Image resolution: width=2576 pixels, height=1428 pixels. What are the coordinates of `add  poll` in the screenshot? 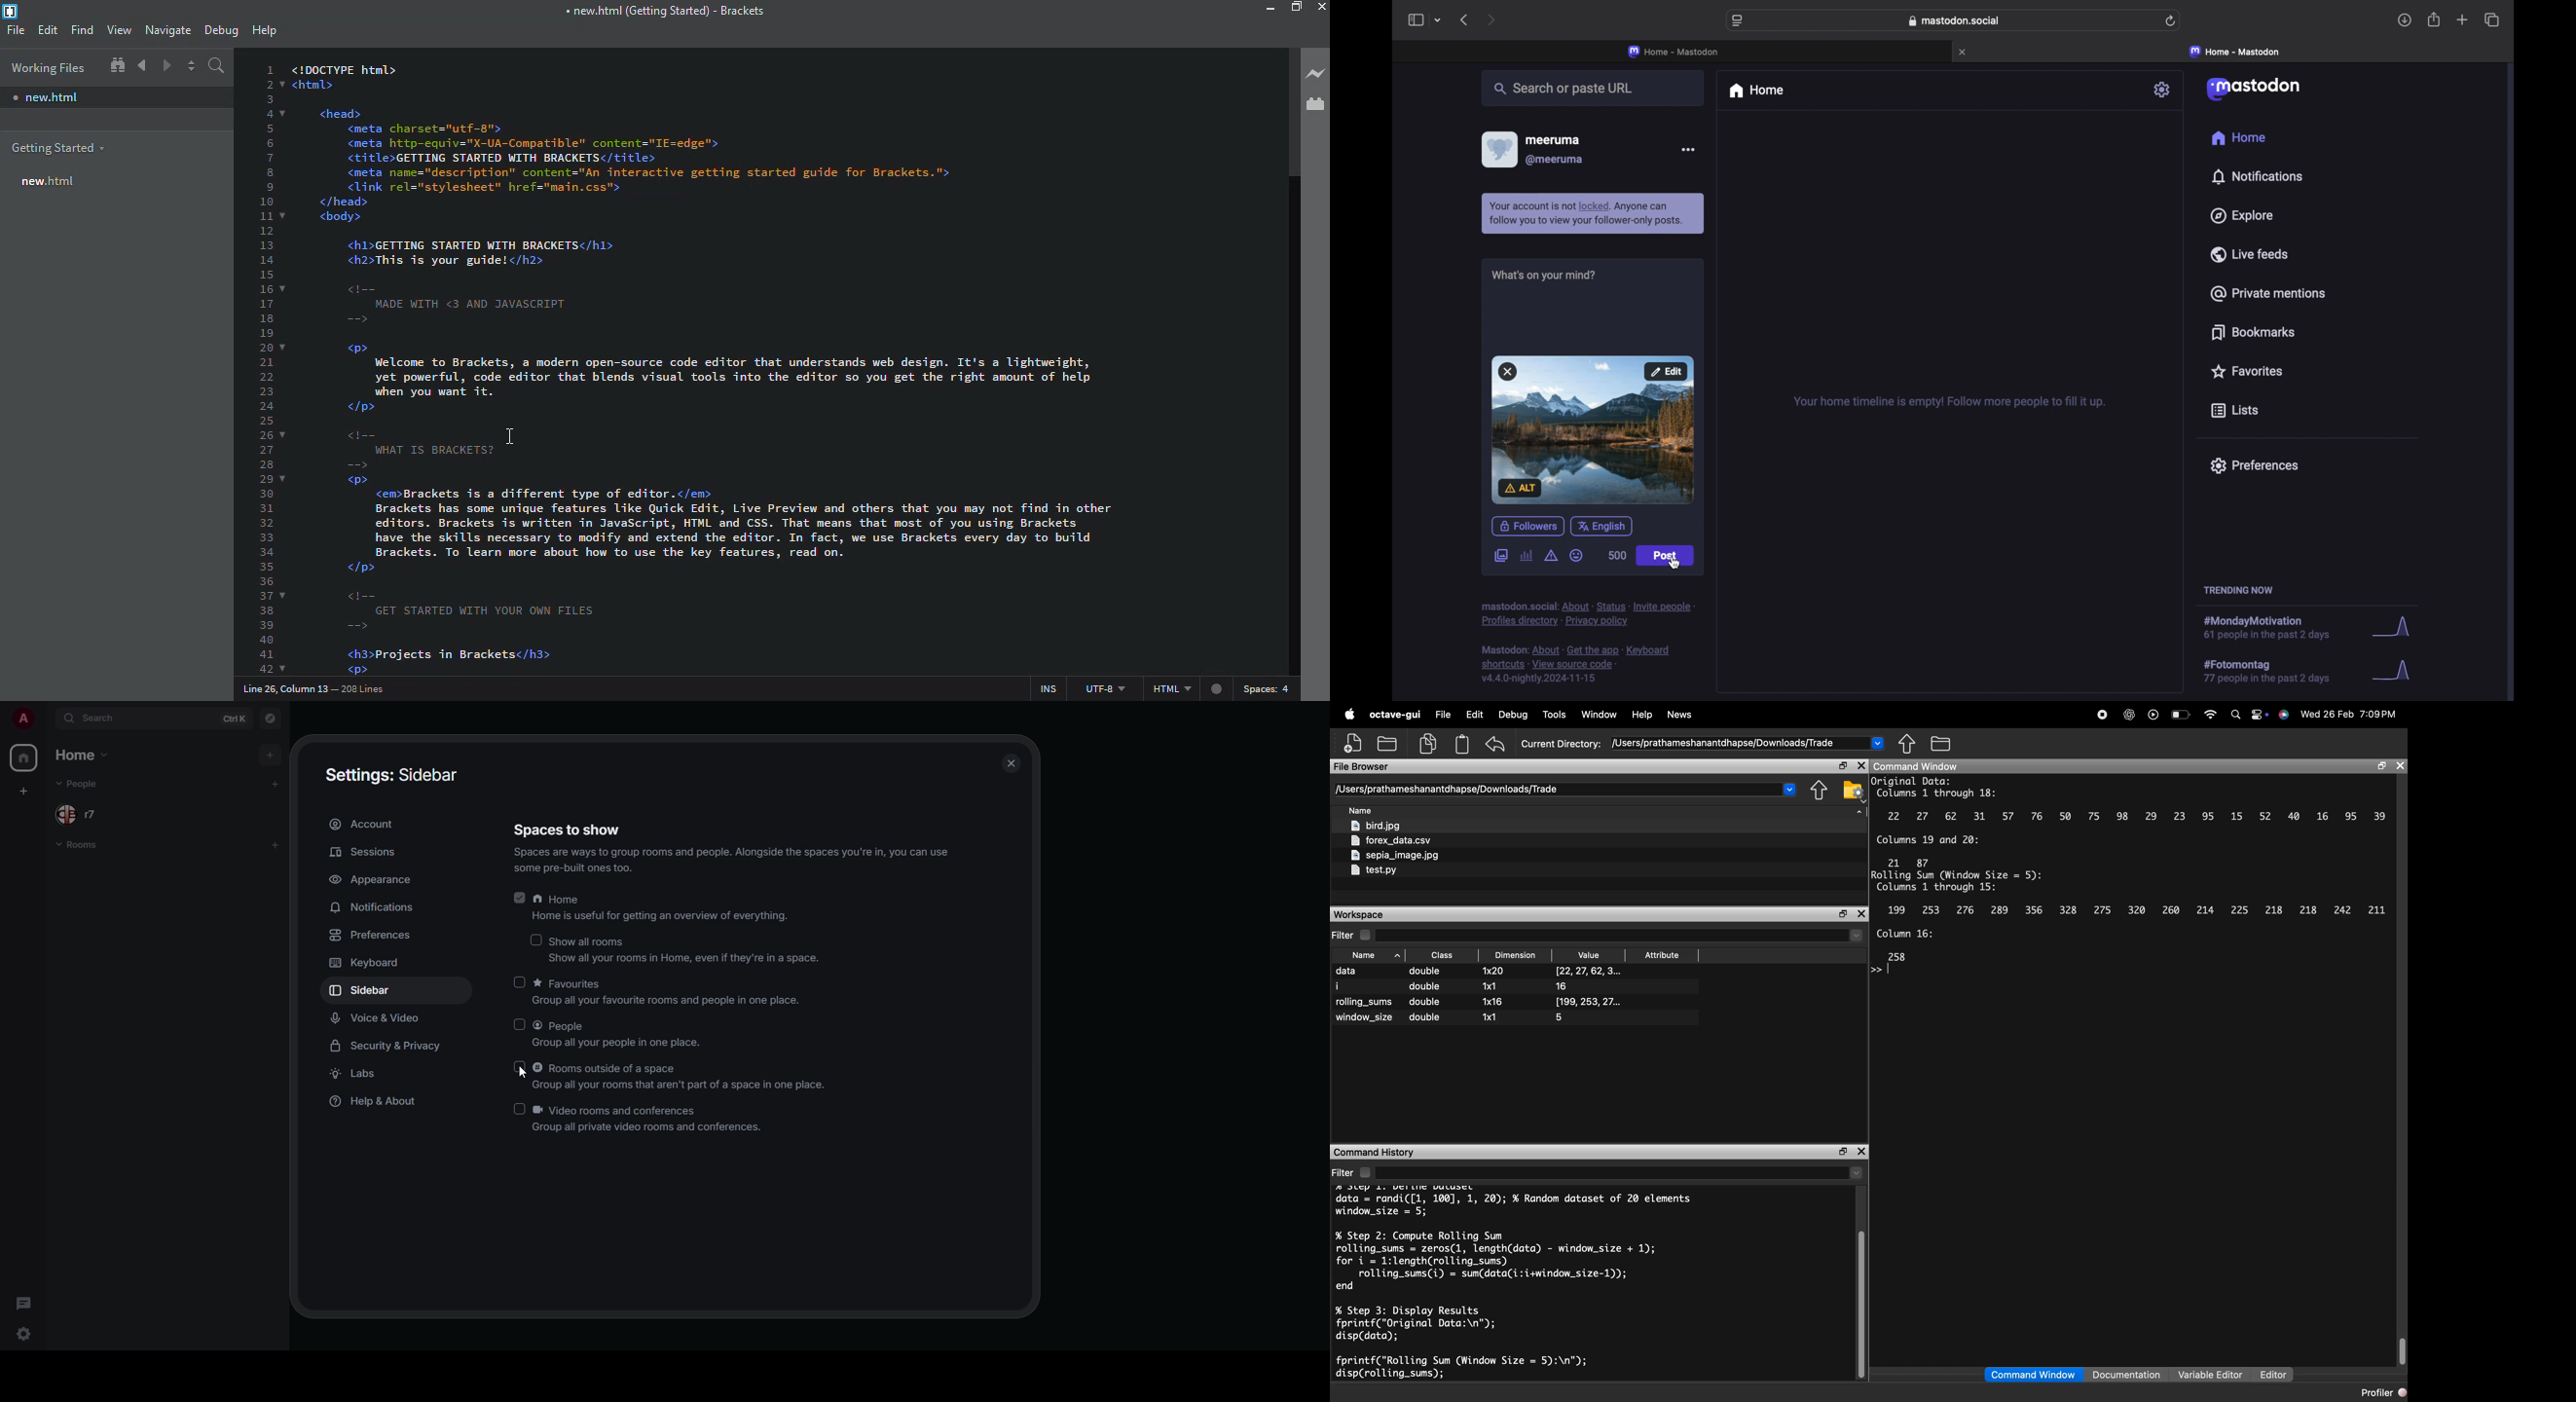 It's located at (1526, 556).